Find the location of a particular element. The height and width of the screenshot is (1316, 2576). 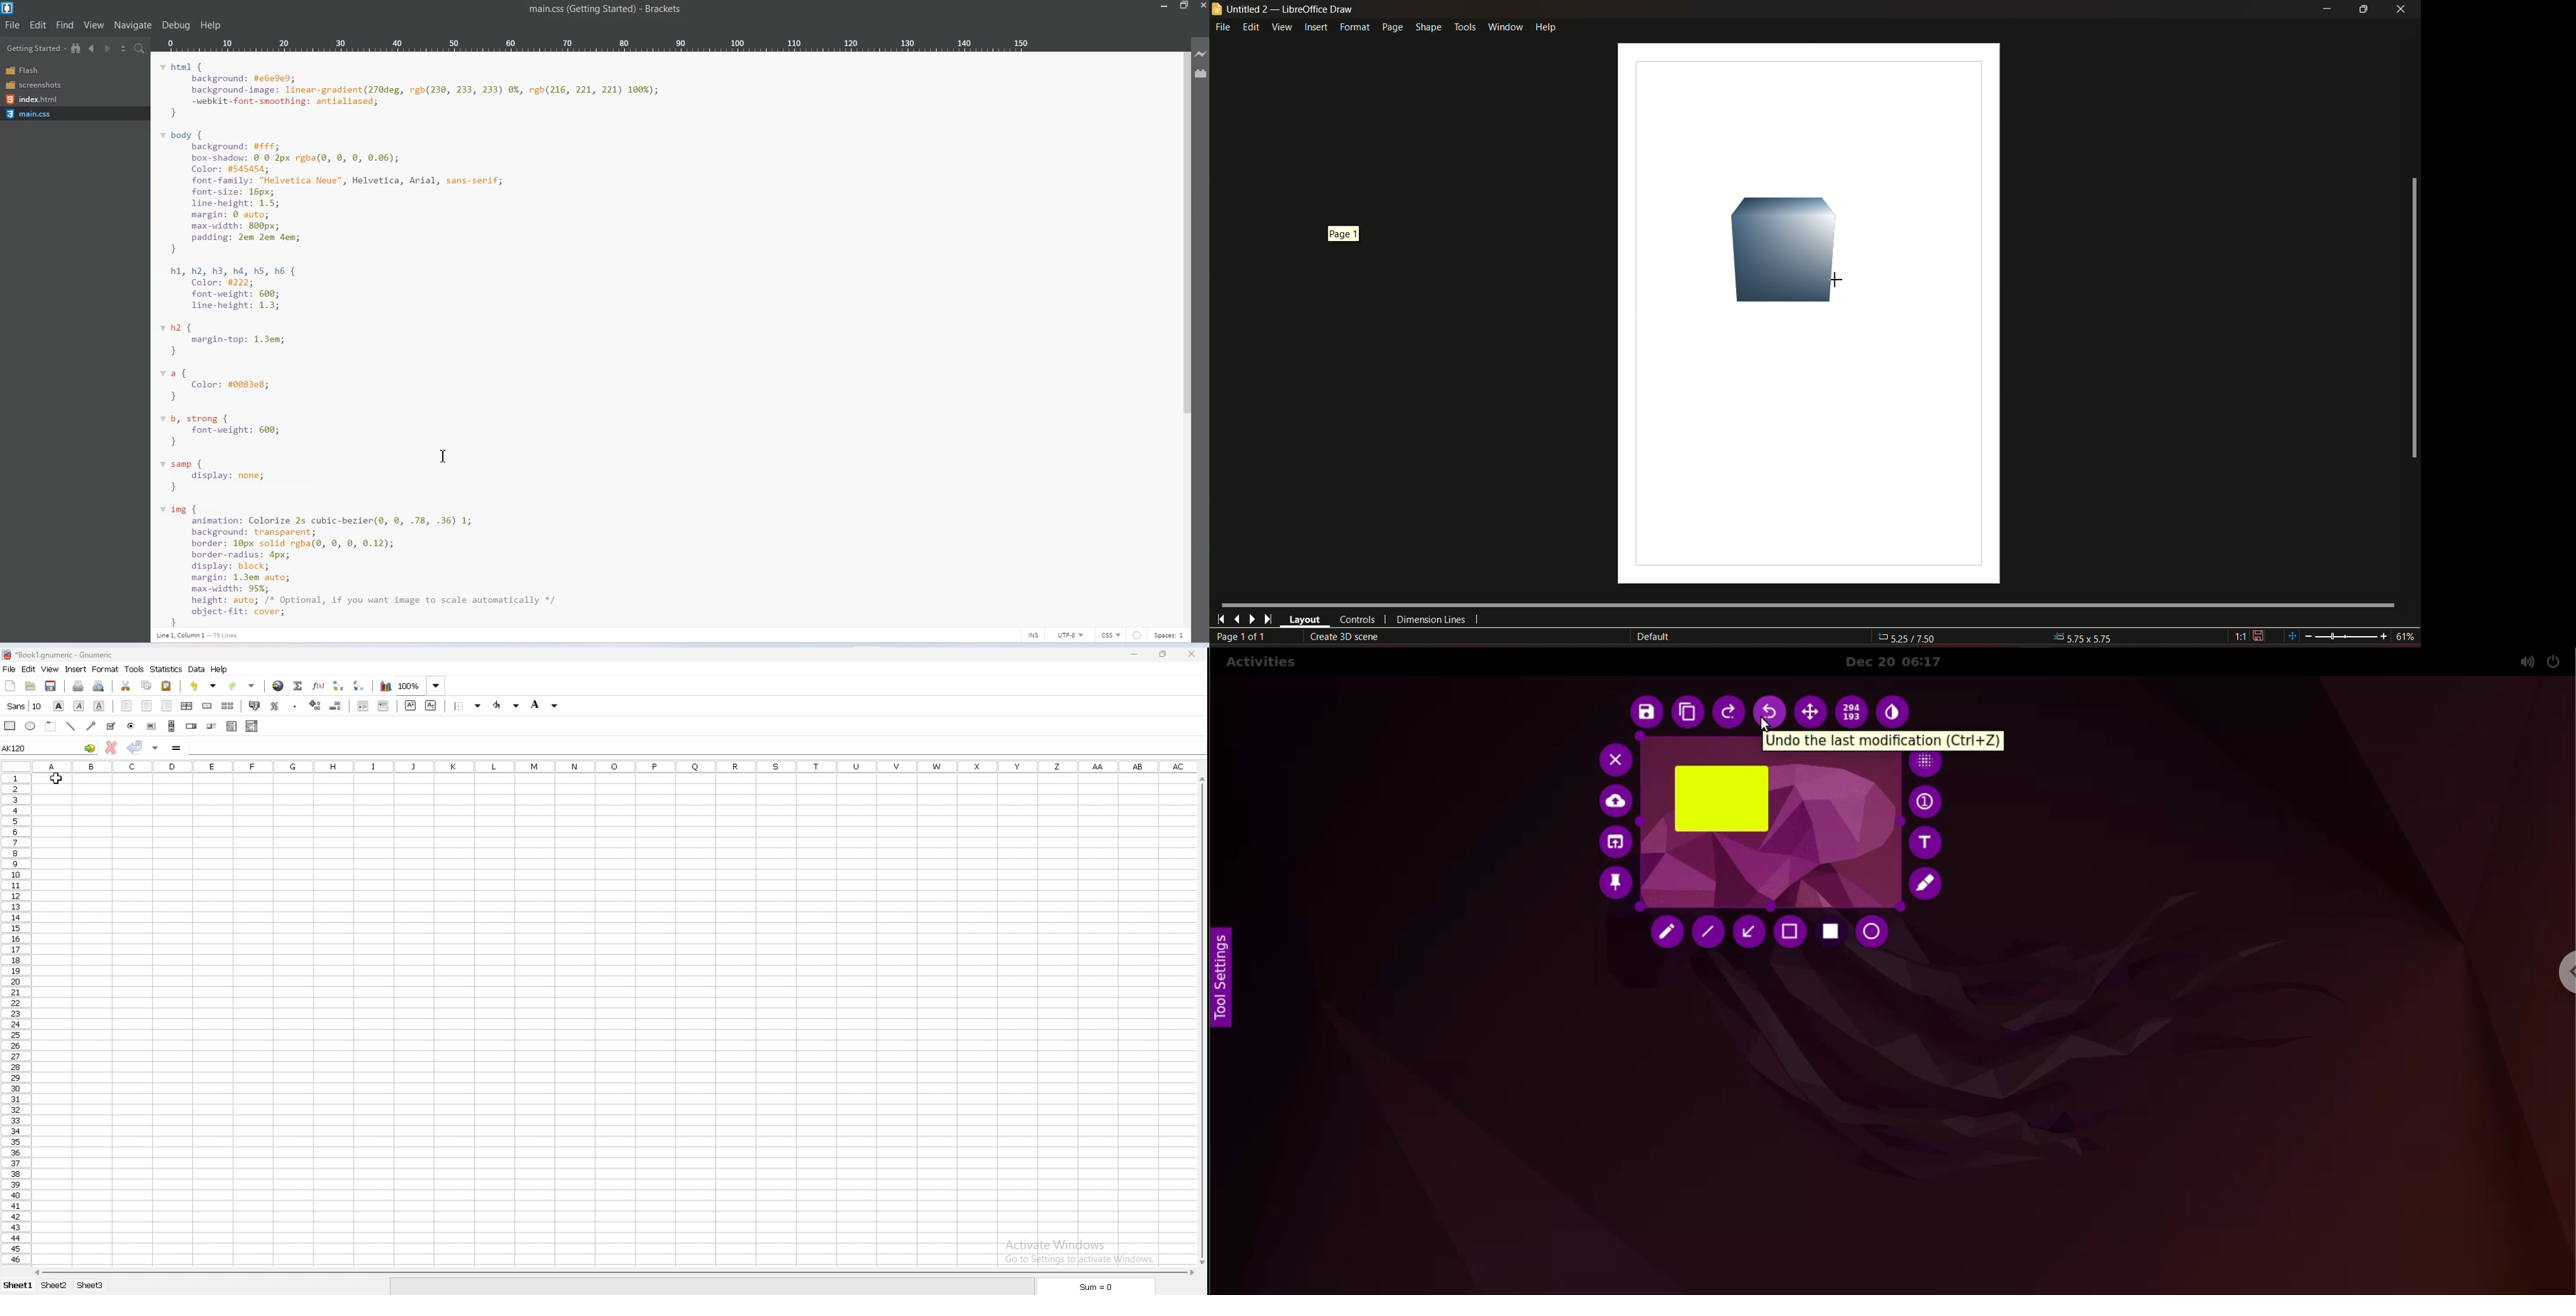

help is located at coordinates (219, 670).